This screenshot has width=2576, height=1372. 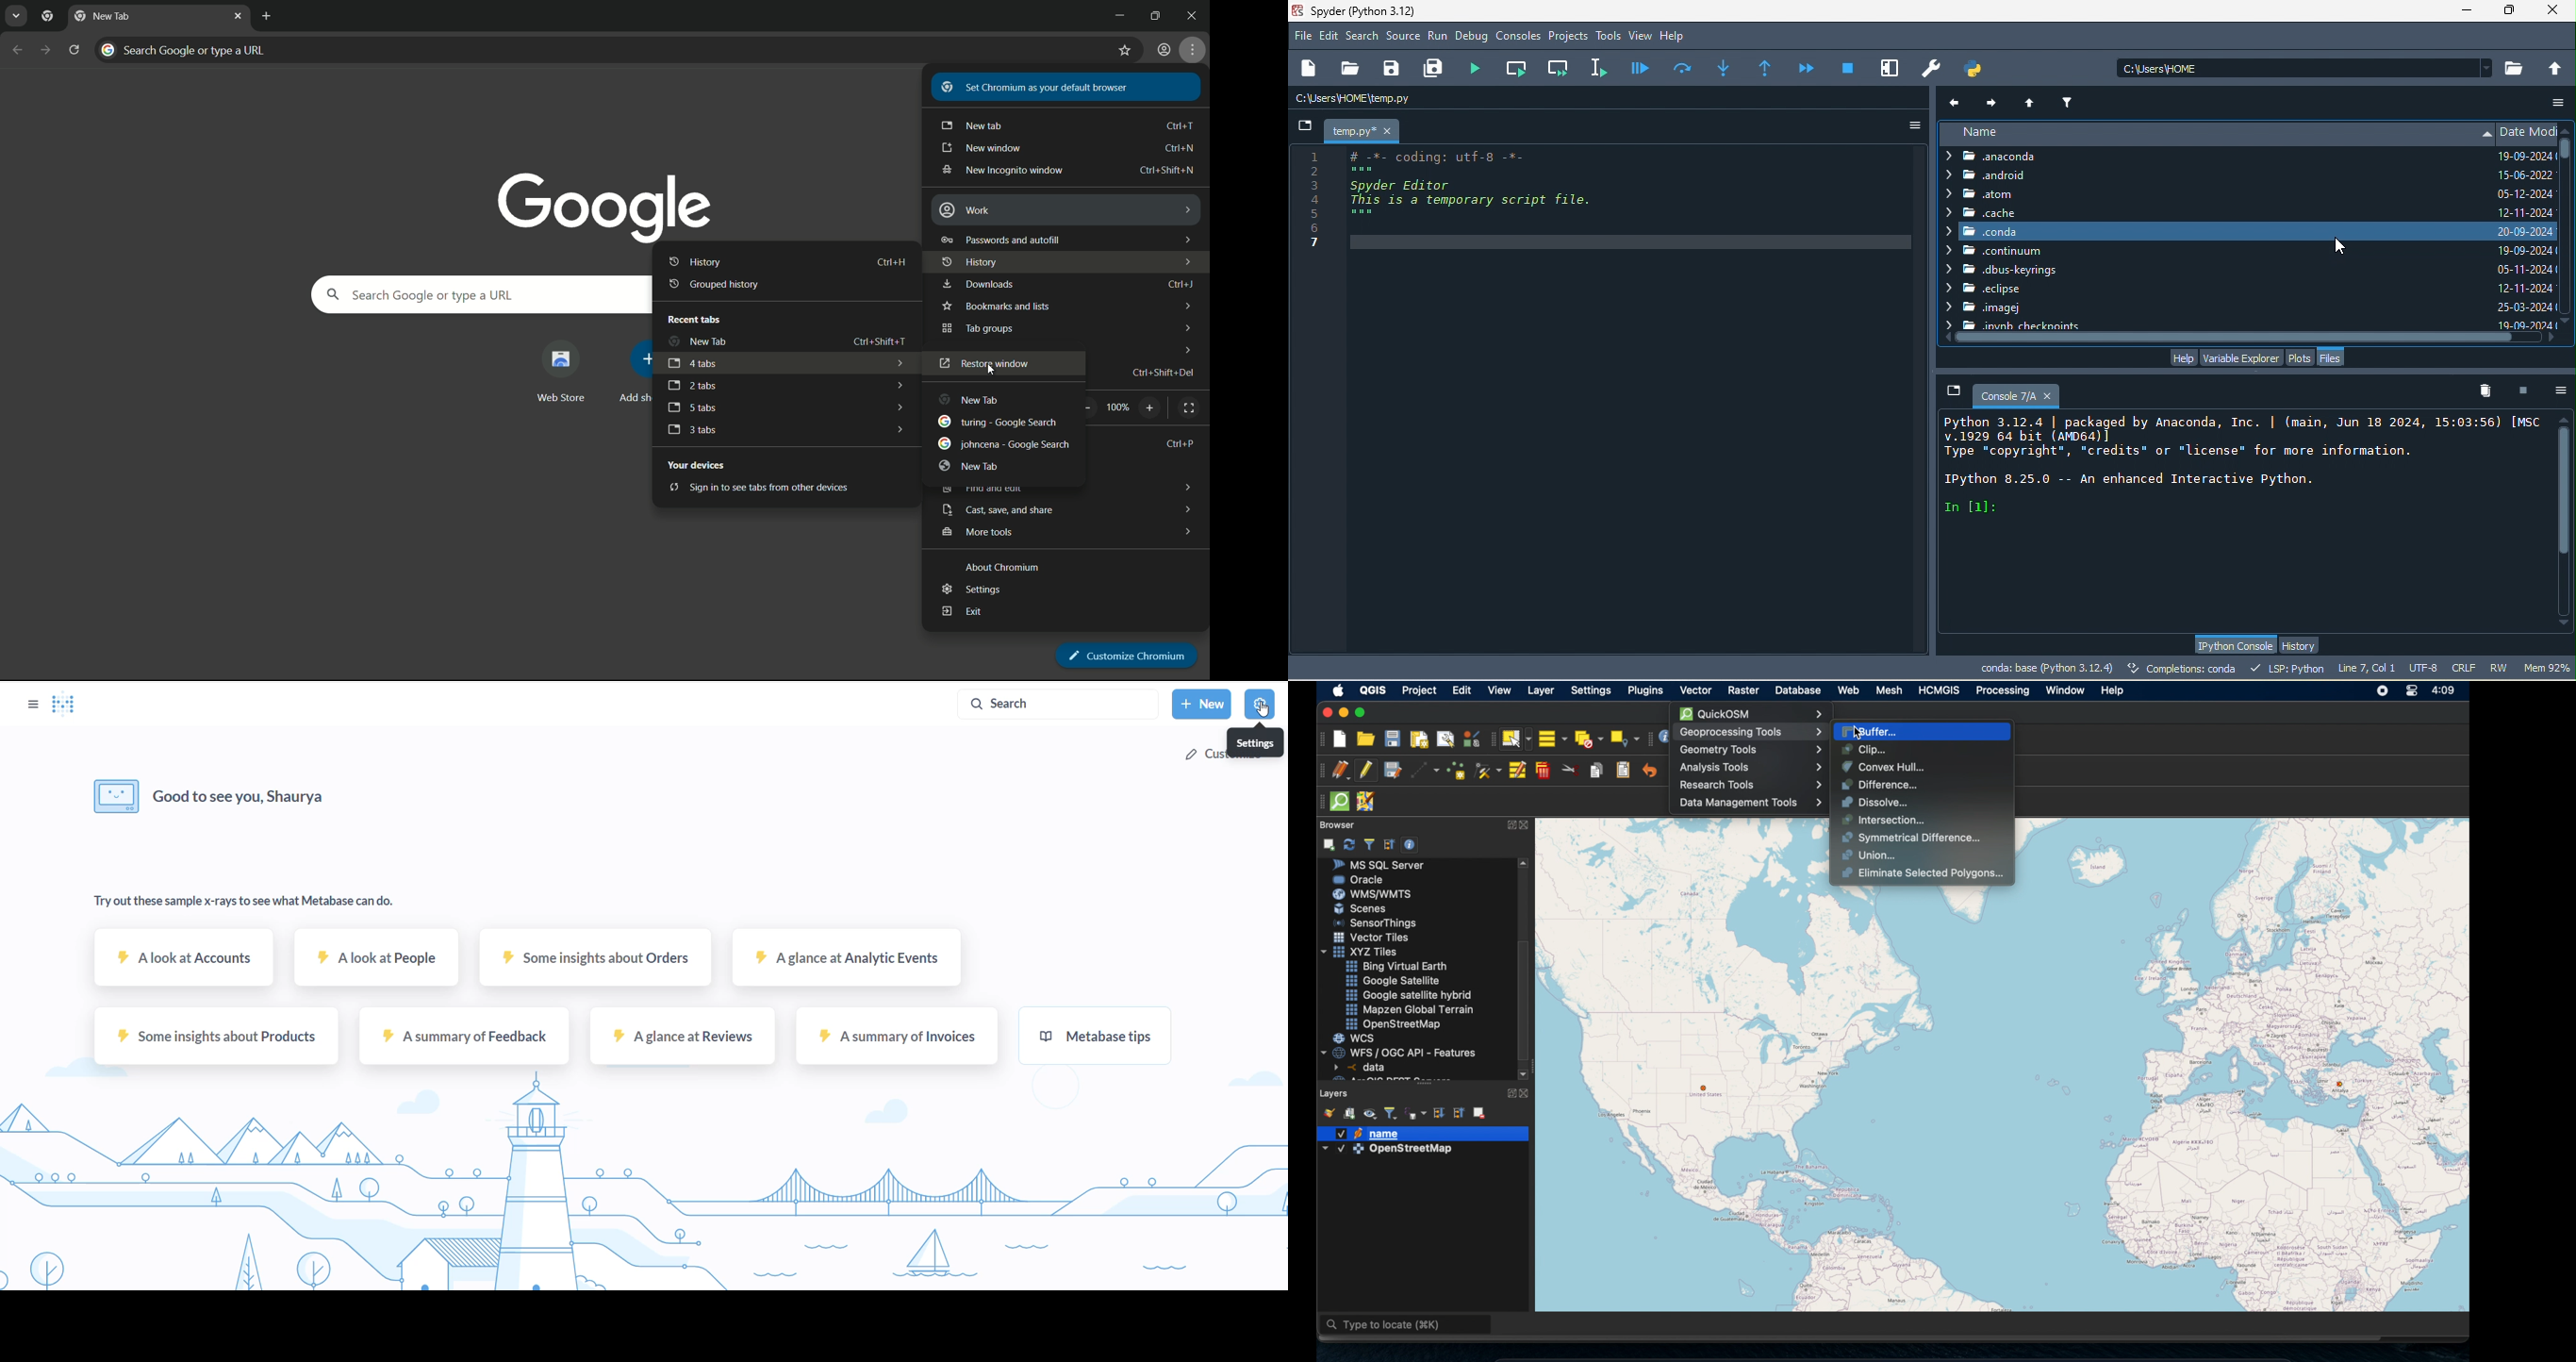 What do you see at coordinates (1328, 1112) in the screenshot?
I see `style manager` at bounding box center [1328, 1112].